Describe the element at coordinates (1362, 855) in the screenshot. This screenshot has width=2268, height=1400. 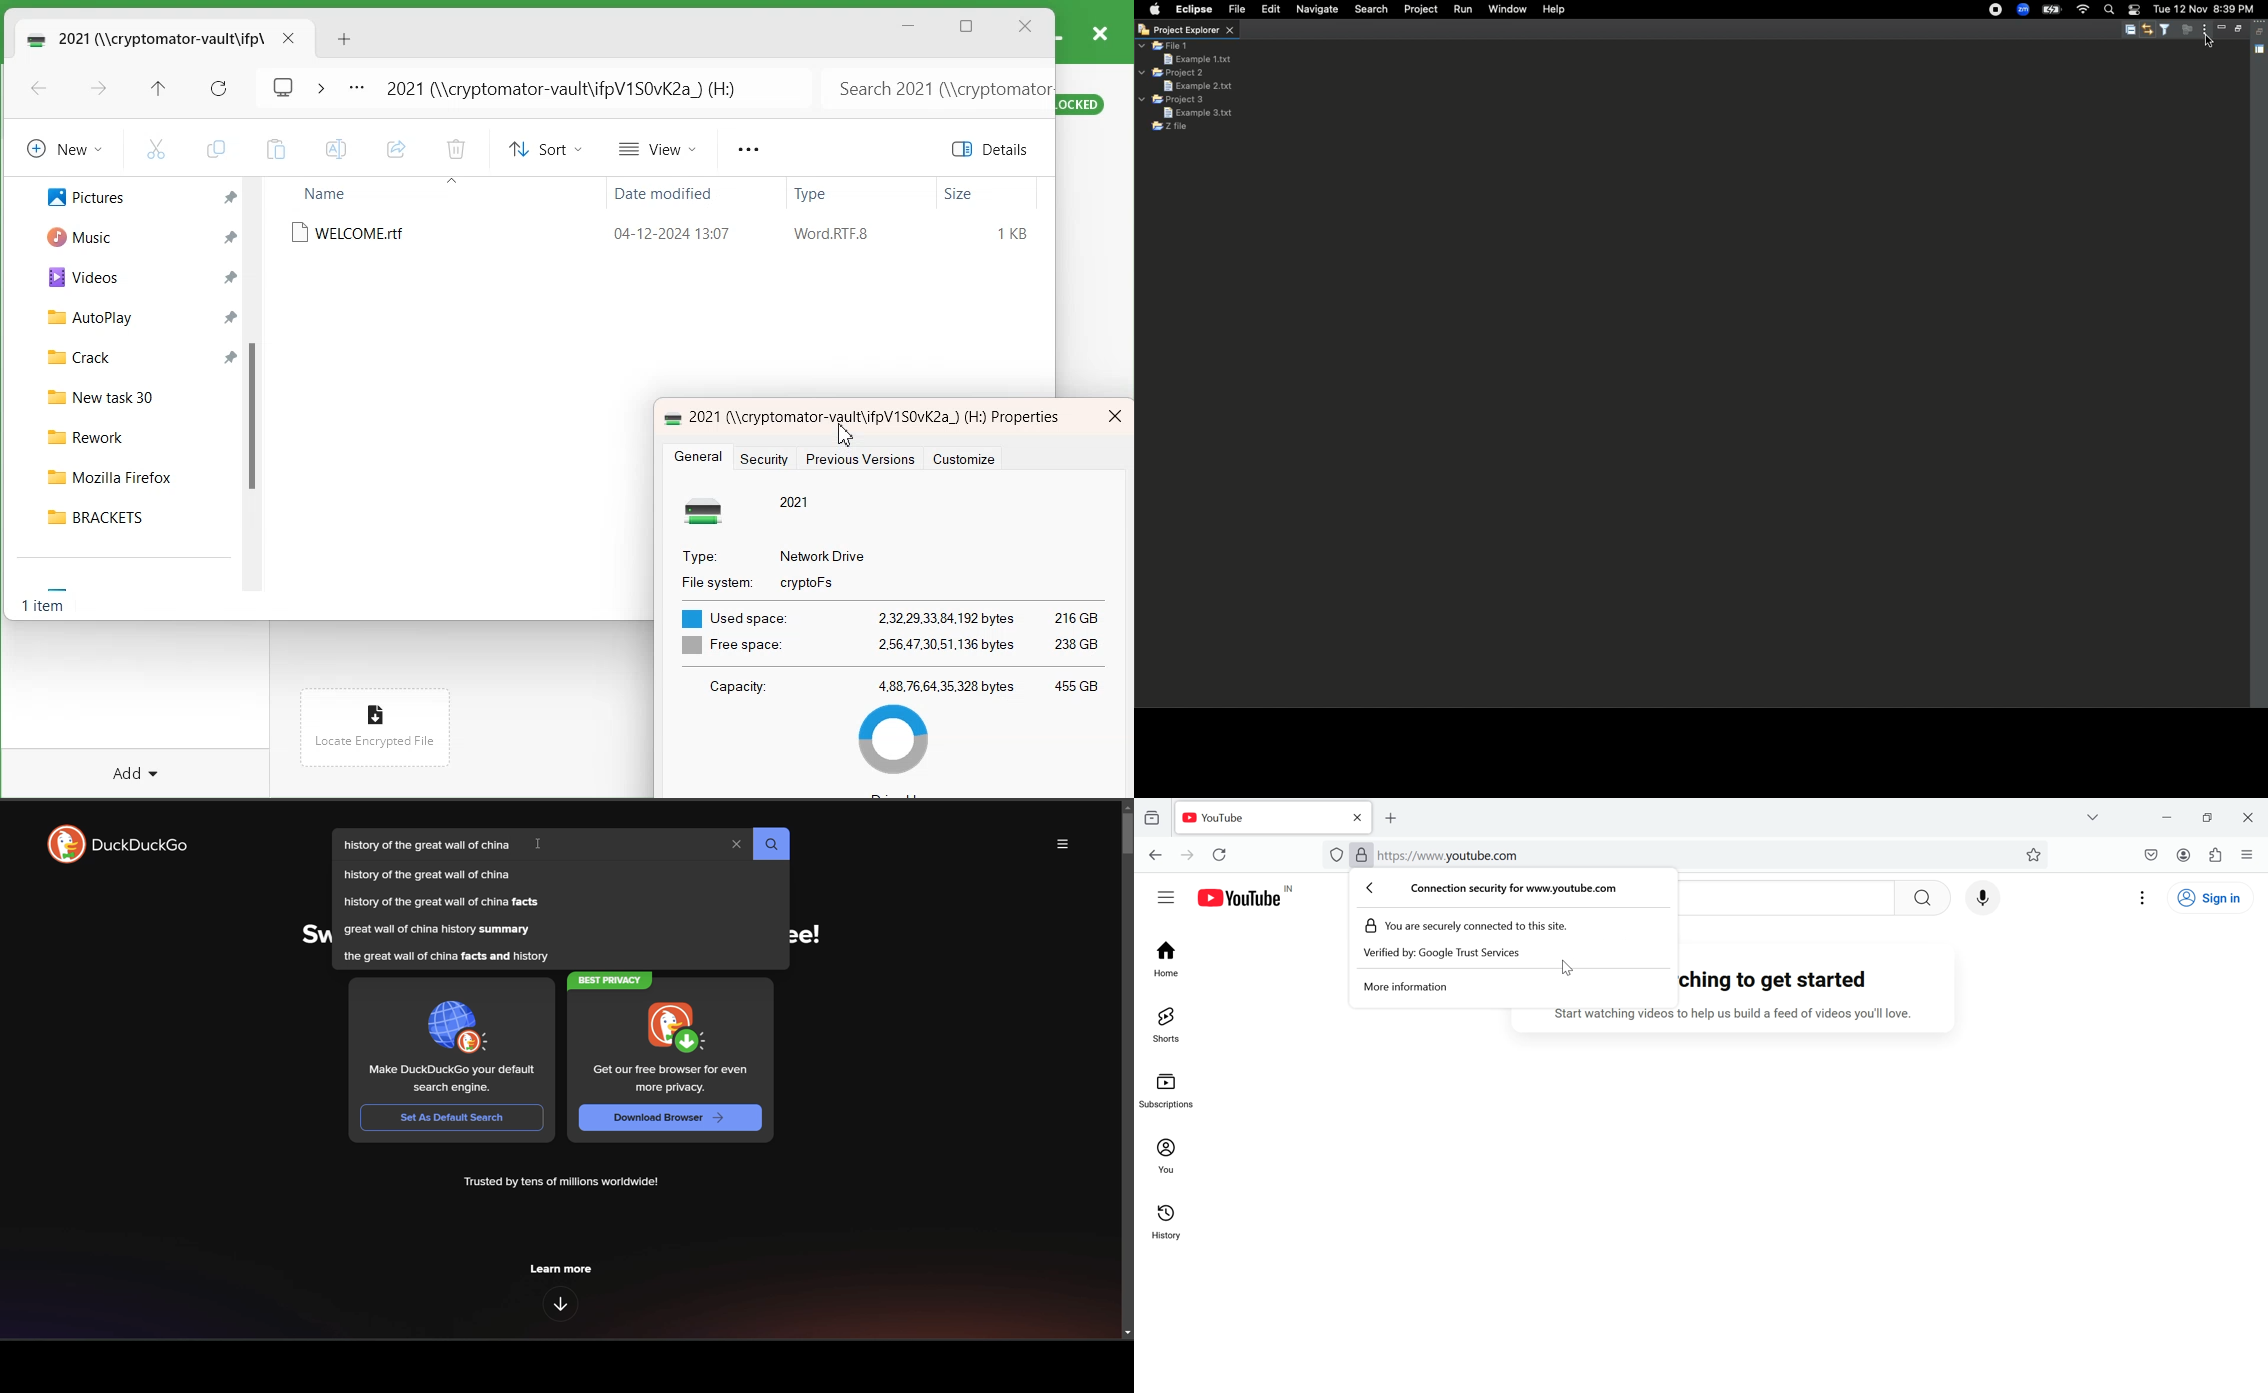
I see `Verified by: Google Trust Services` at that location.